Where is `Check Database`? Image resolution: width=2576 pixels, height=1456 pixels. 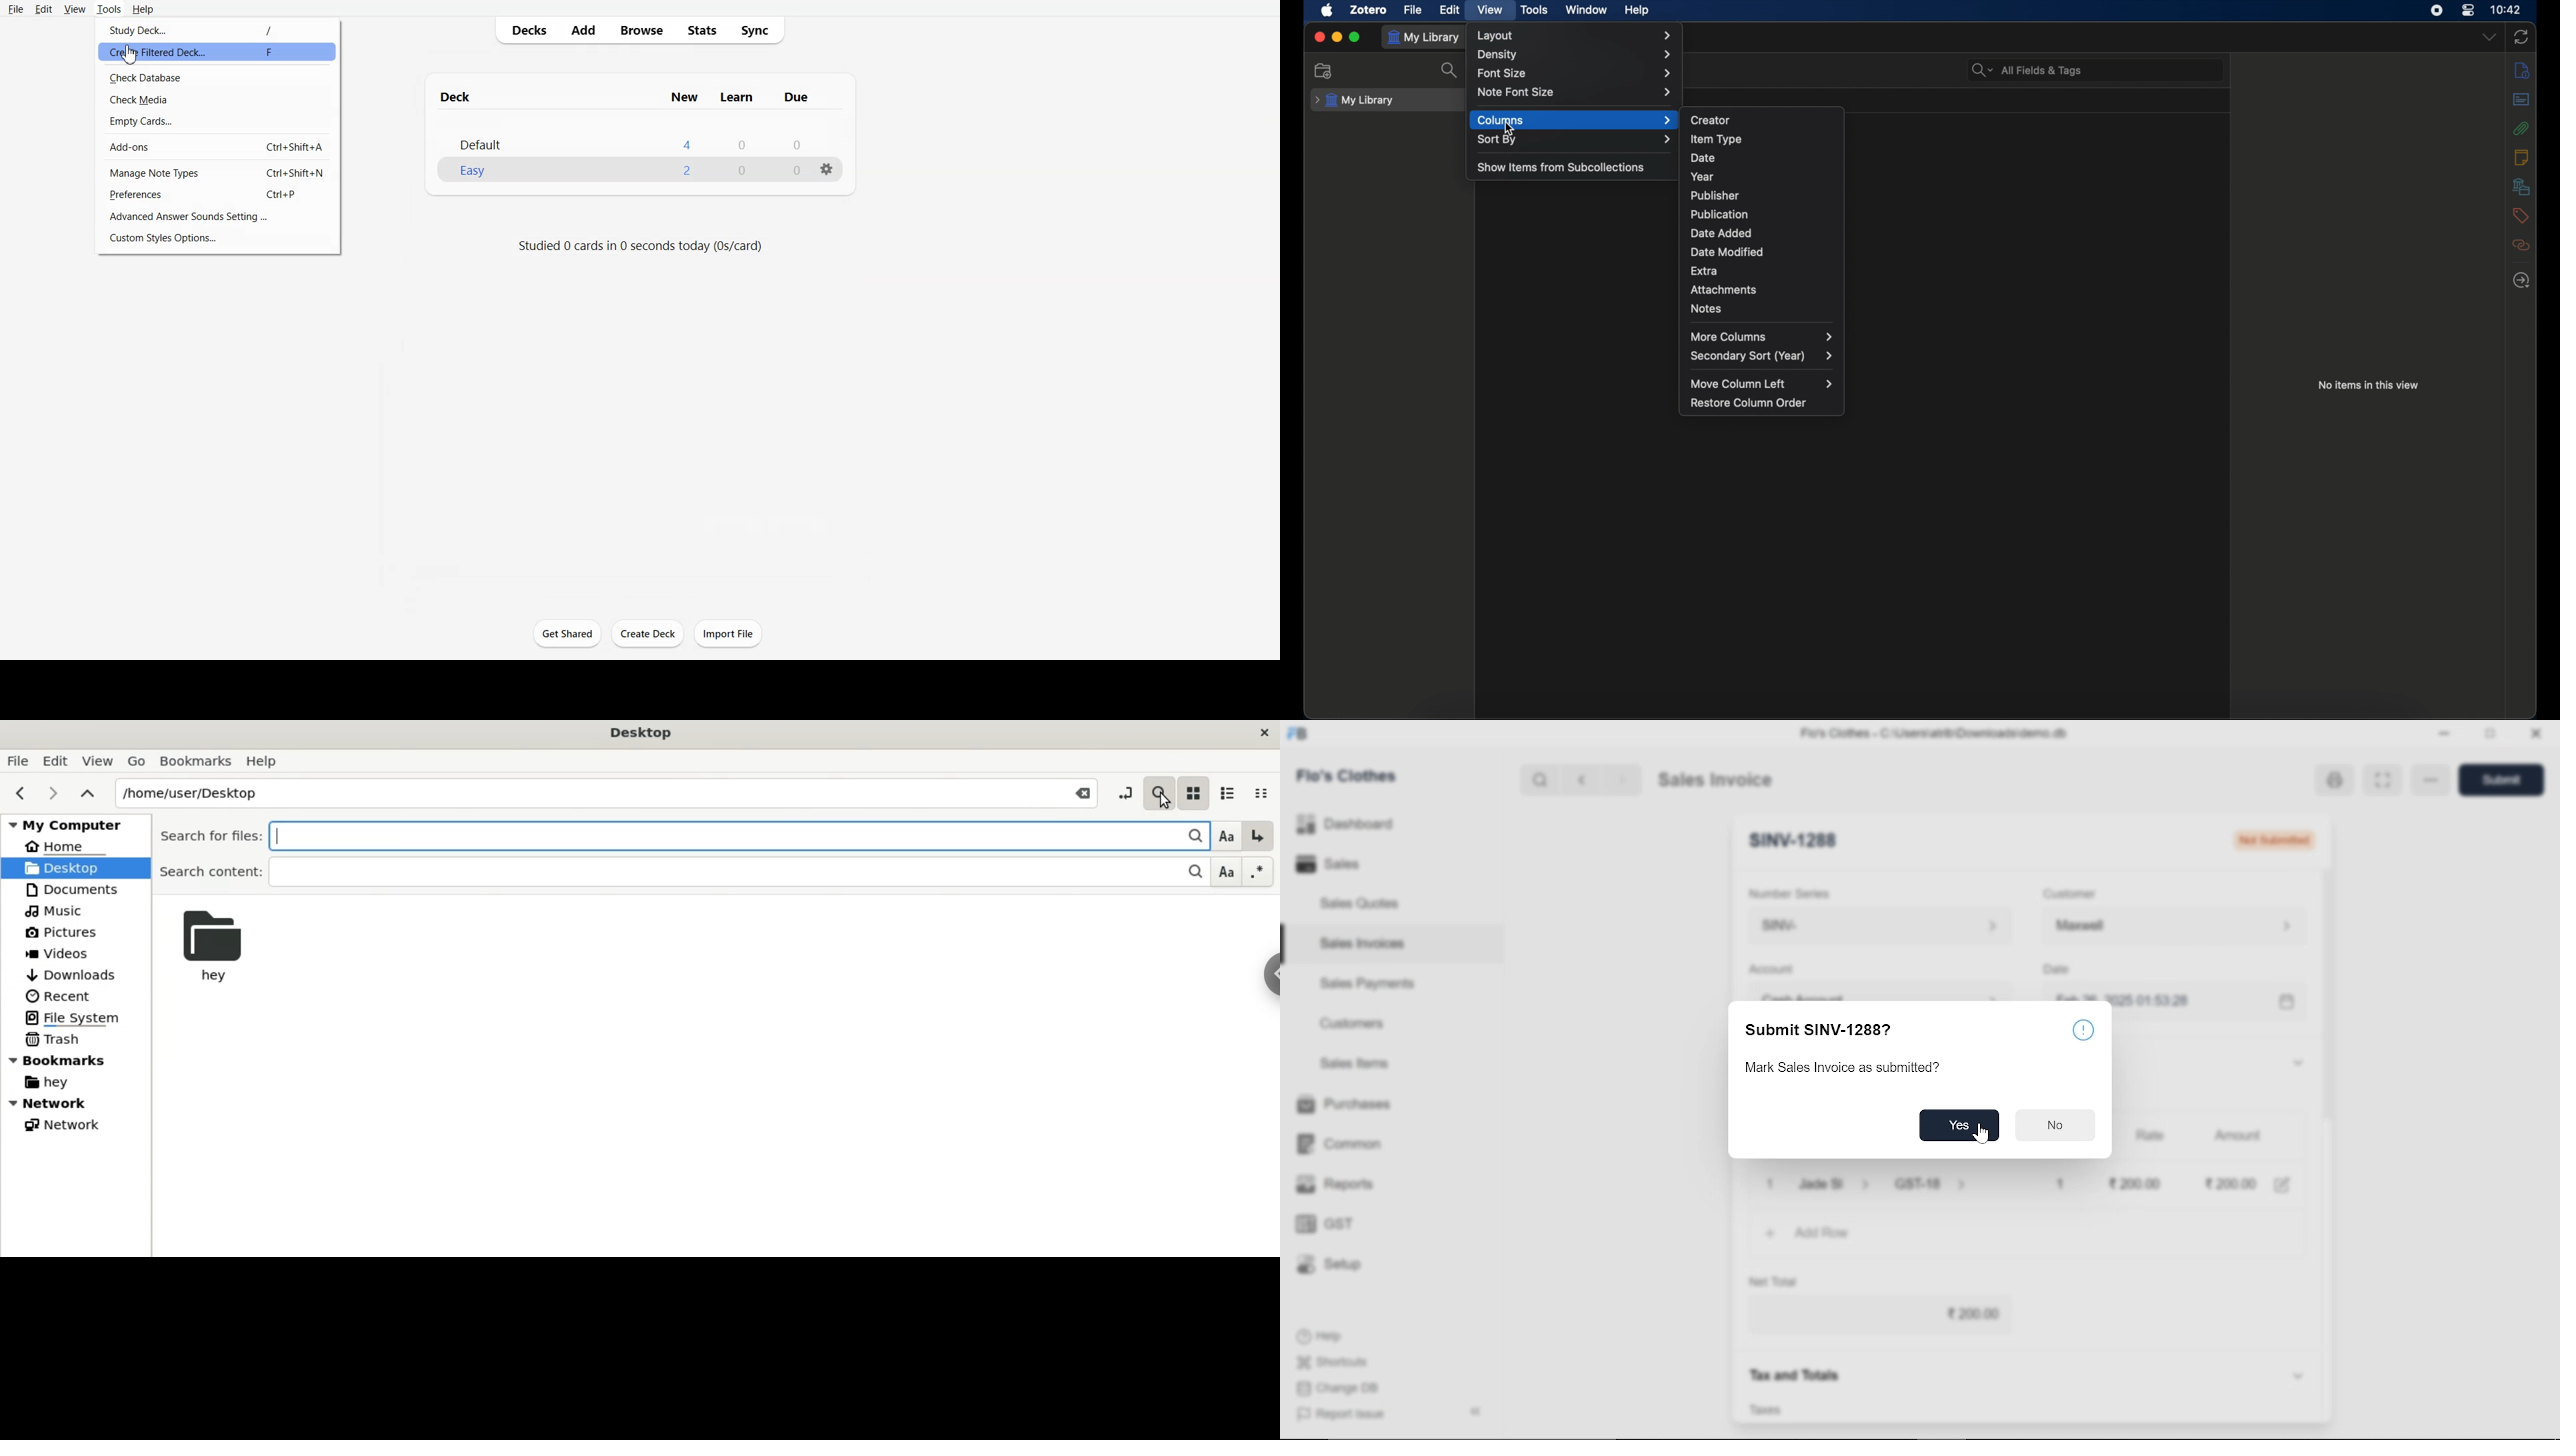 Check Database is located at coordinates (219, 76).